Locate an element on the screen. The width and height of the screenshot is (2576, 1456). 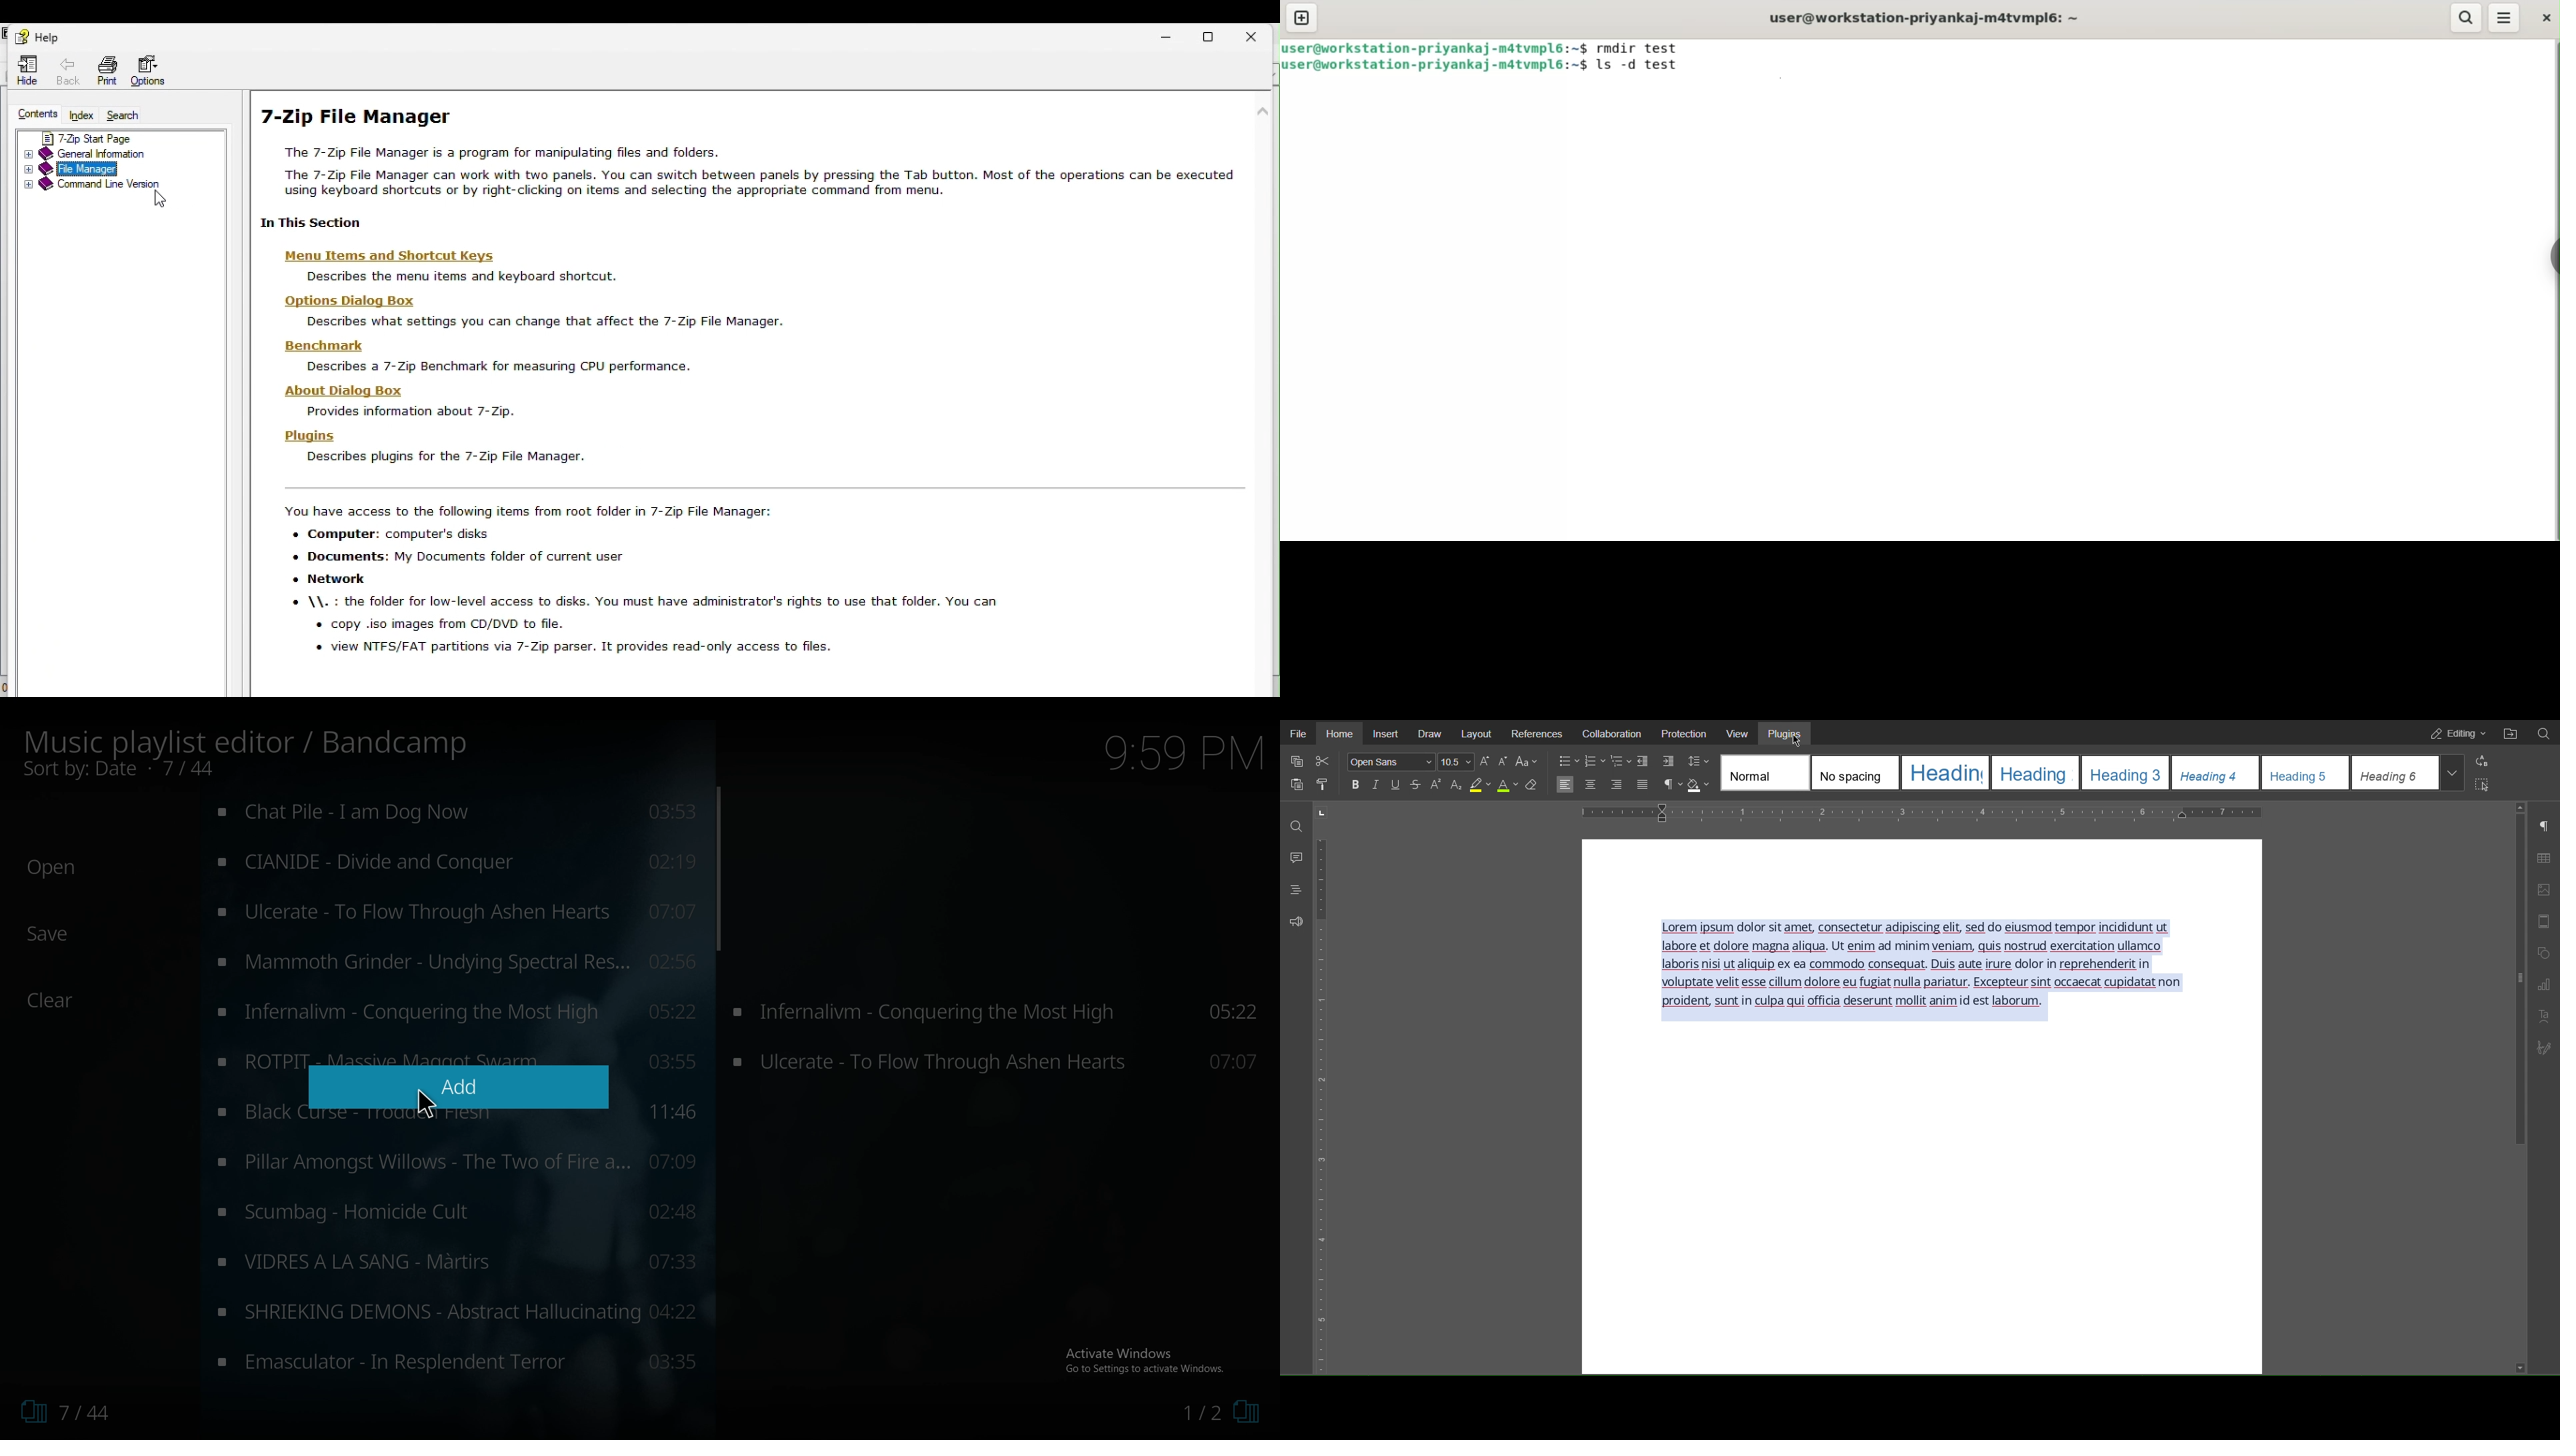
Add is located at coordinates (455, 1084).